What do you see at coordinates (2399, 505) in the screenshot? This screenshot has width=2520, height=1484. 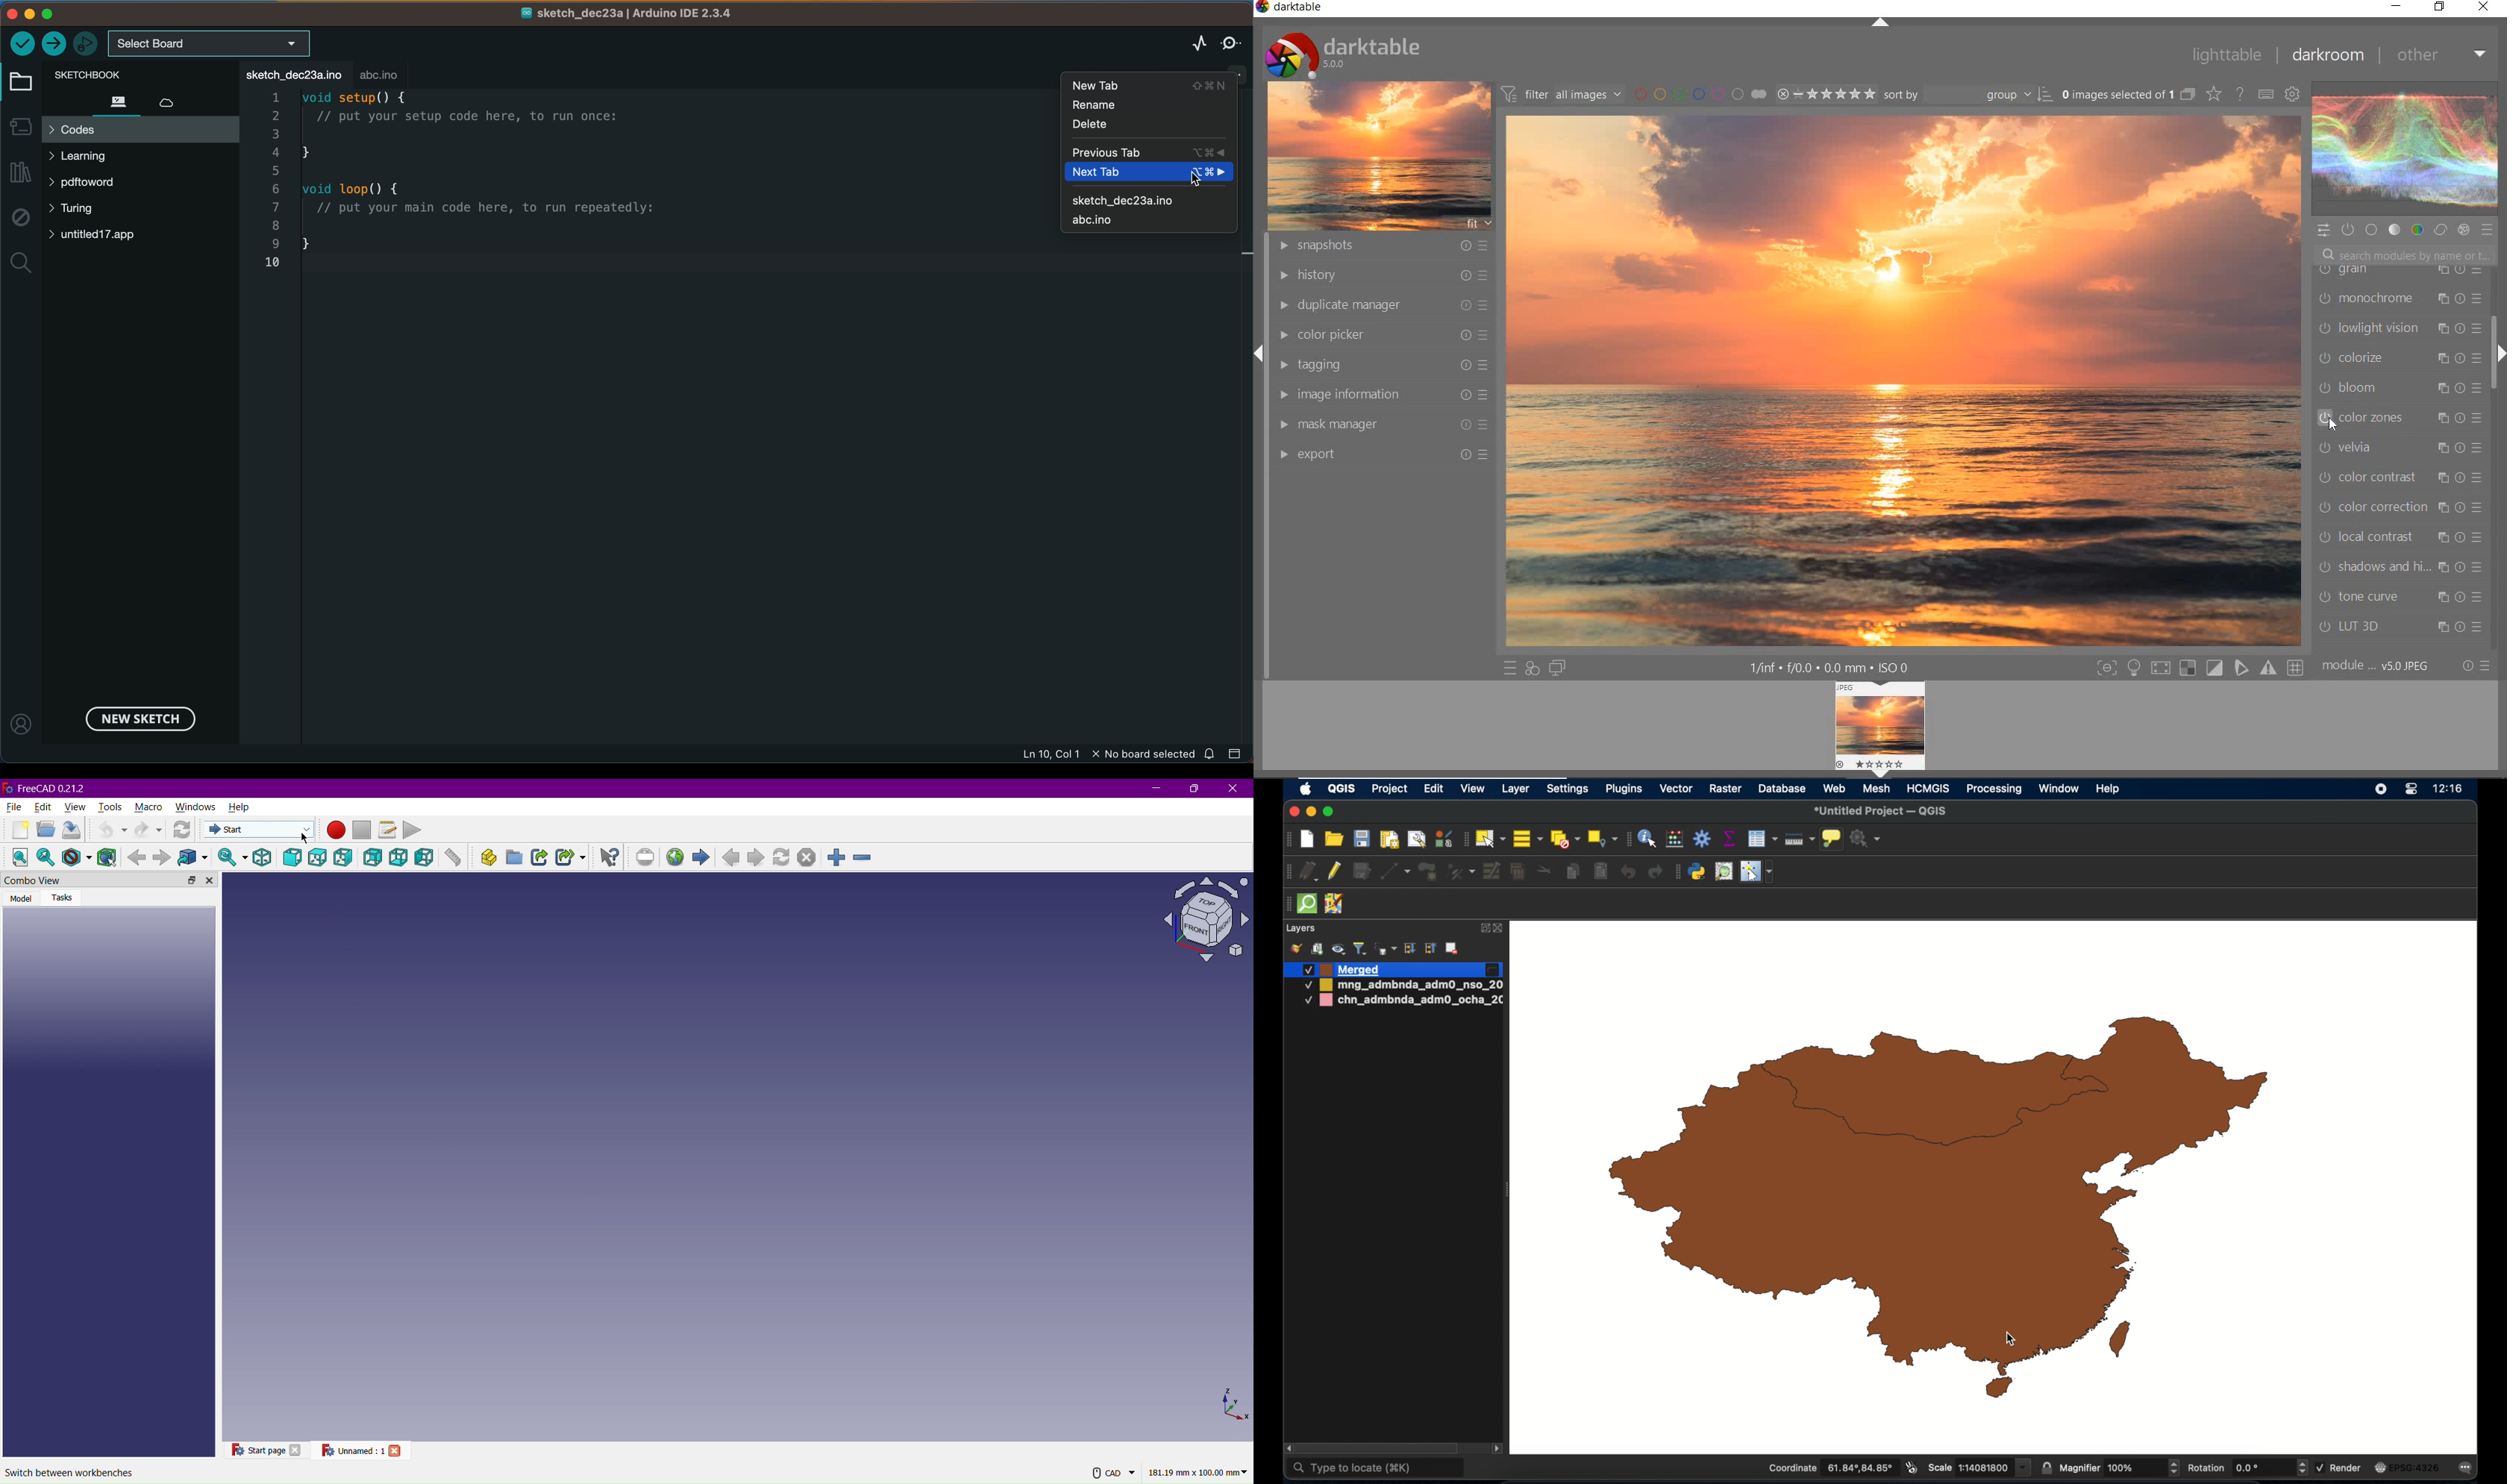 I see `color correction` at bounding box center [2399, 505].